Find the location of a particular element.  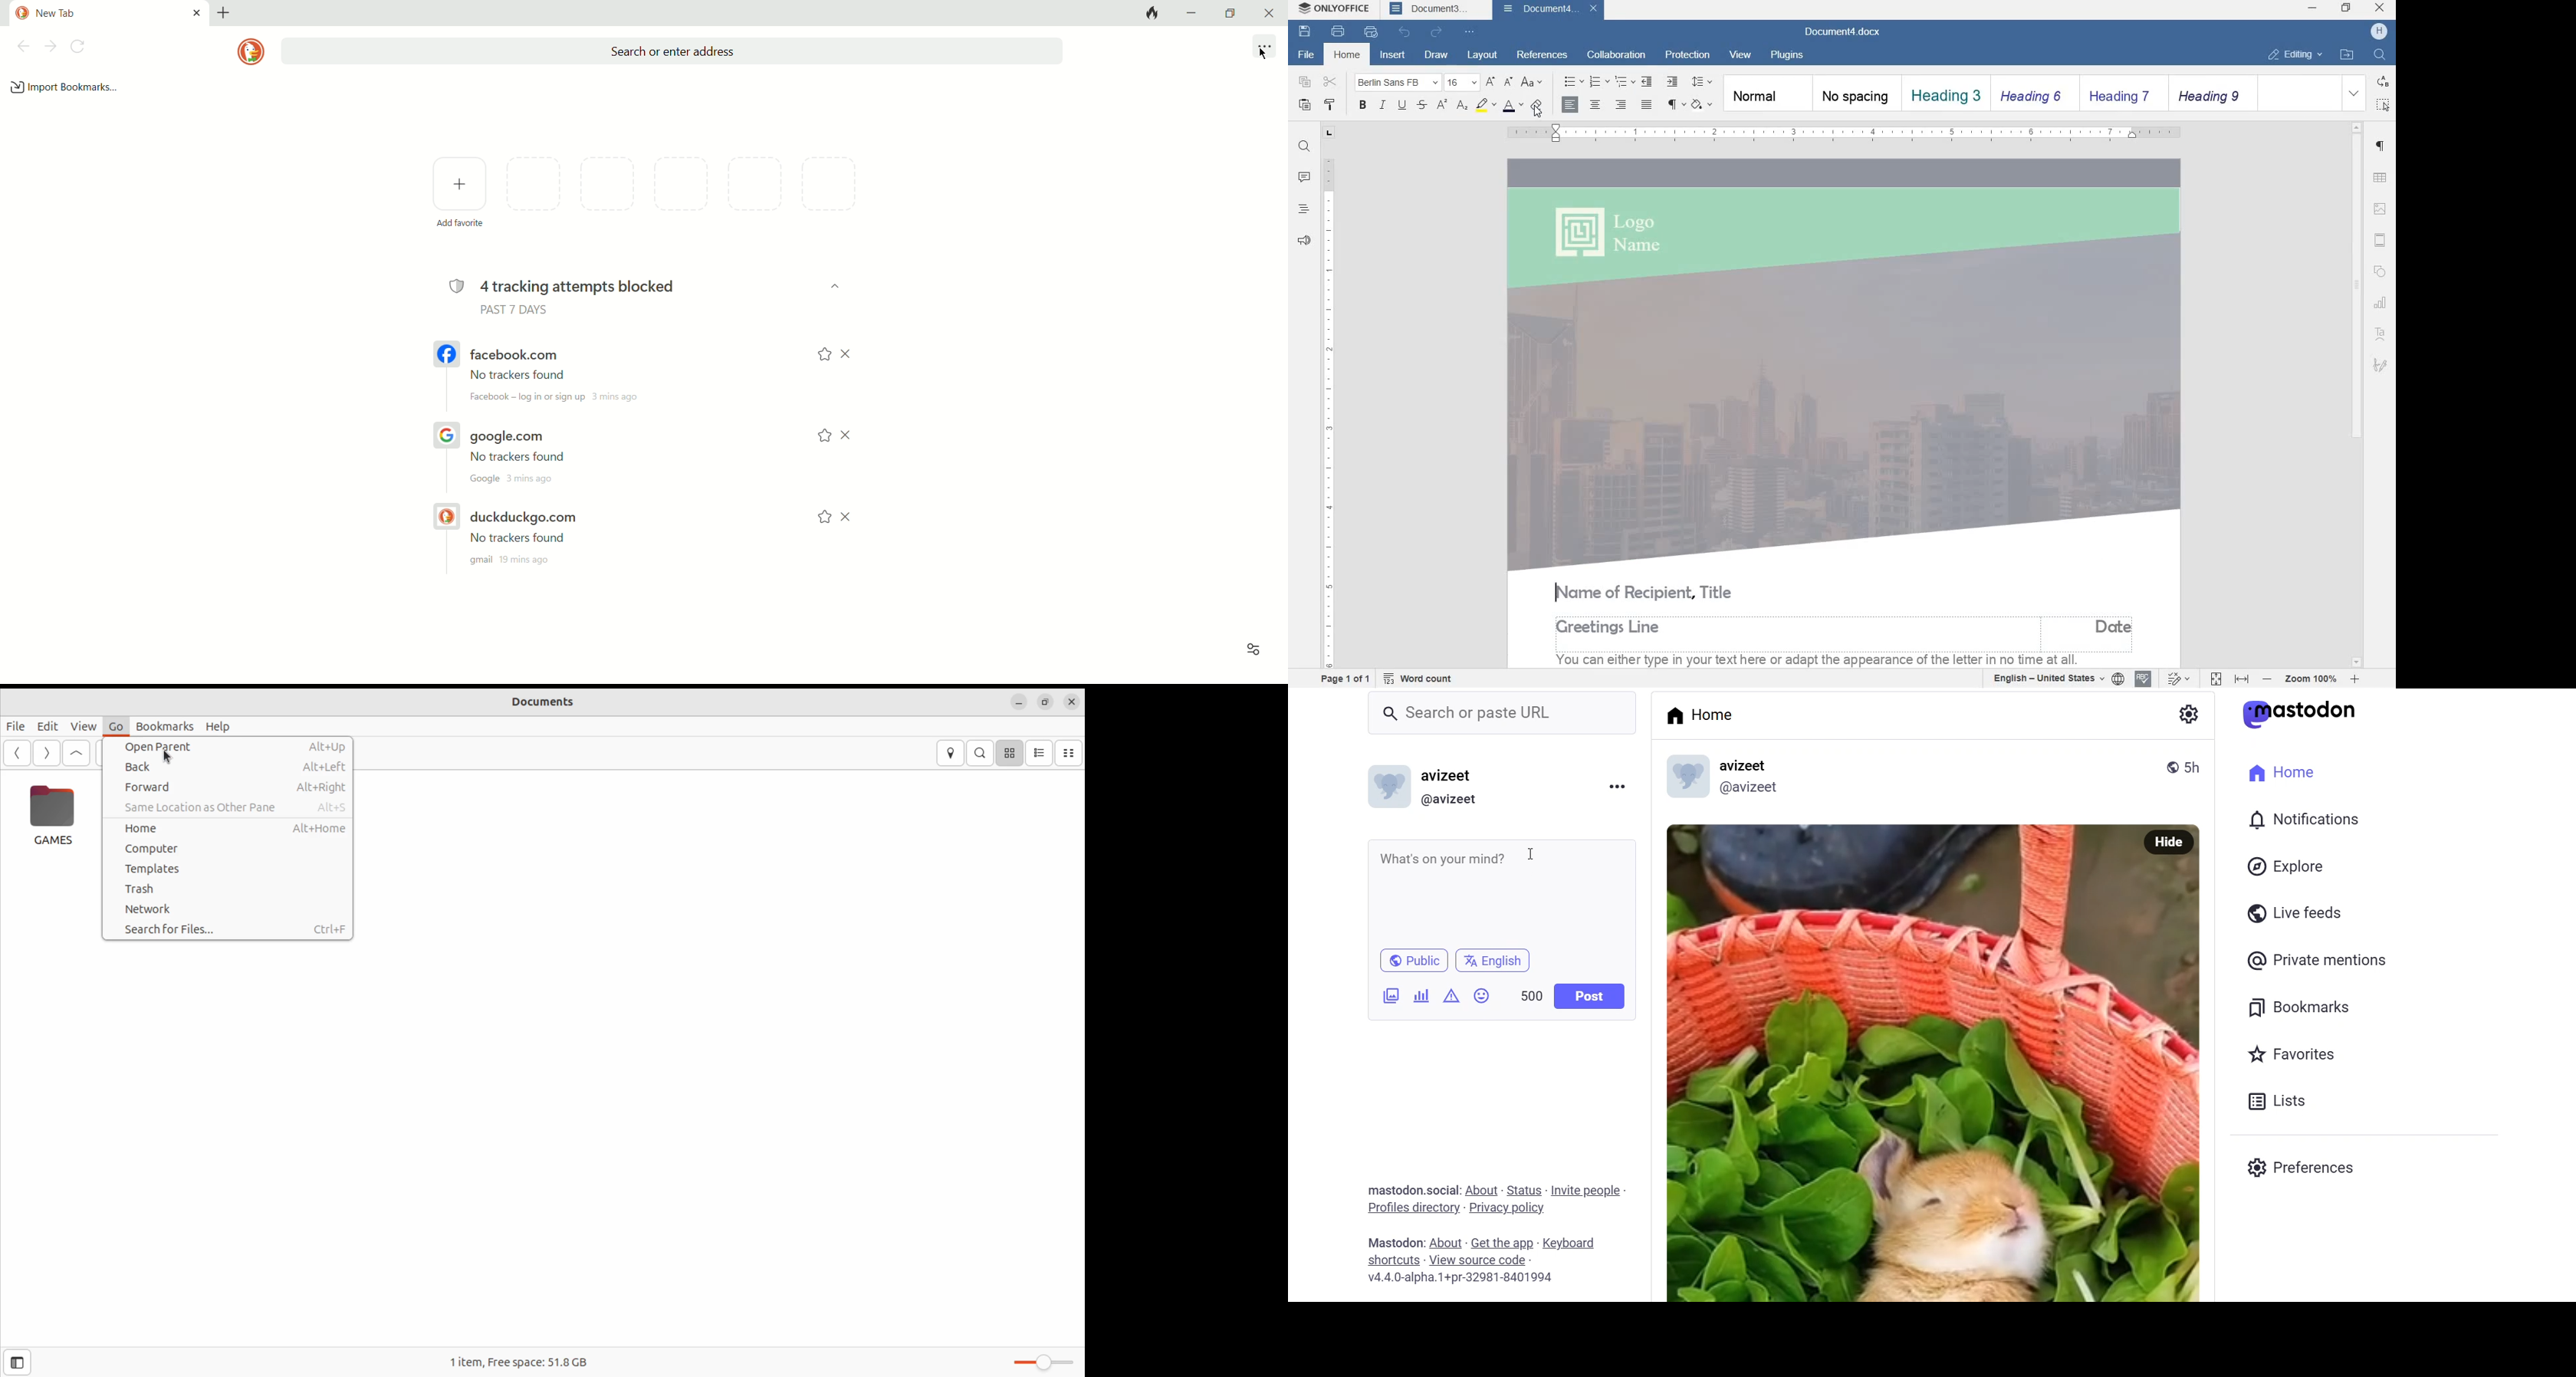

image is located at coordinates (1897, 1061).